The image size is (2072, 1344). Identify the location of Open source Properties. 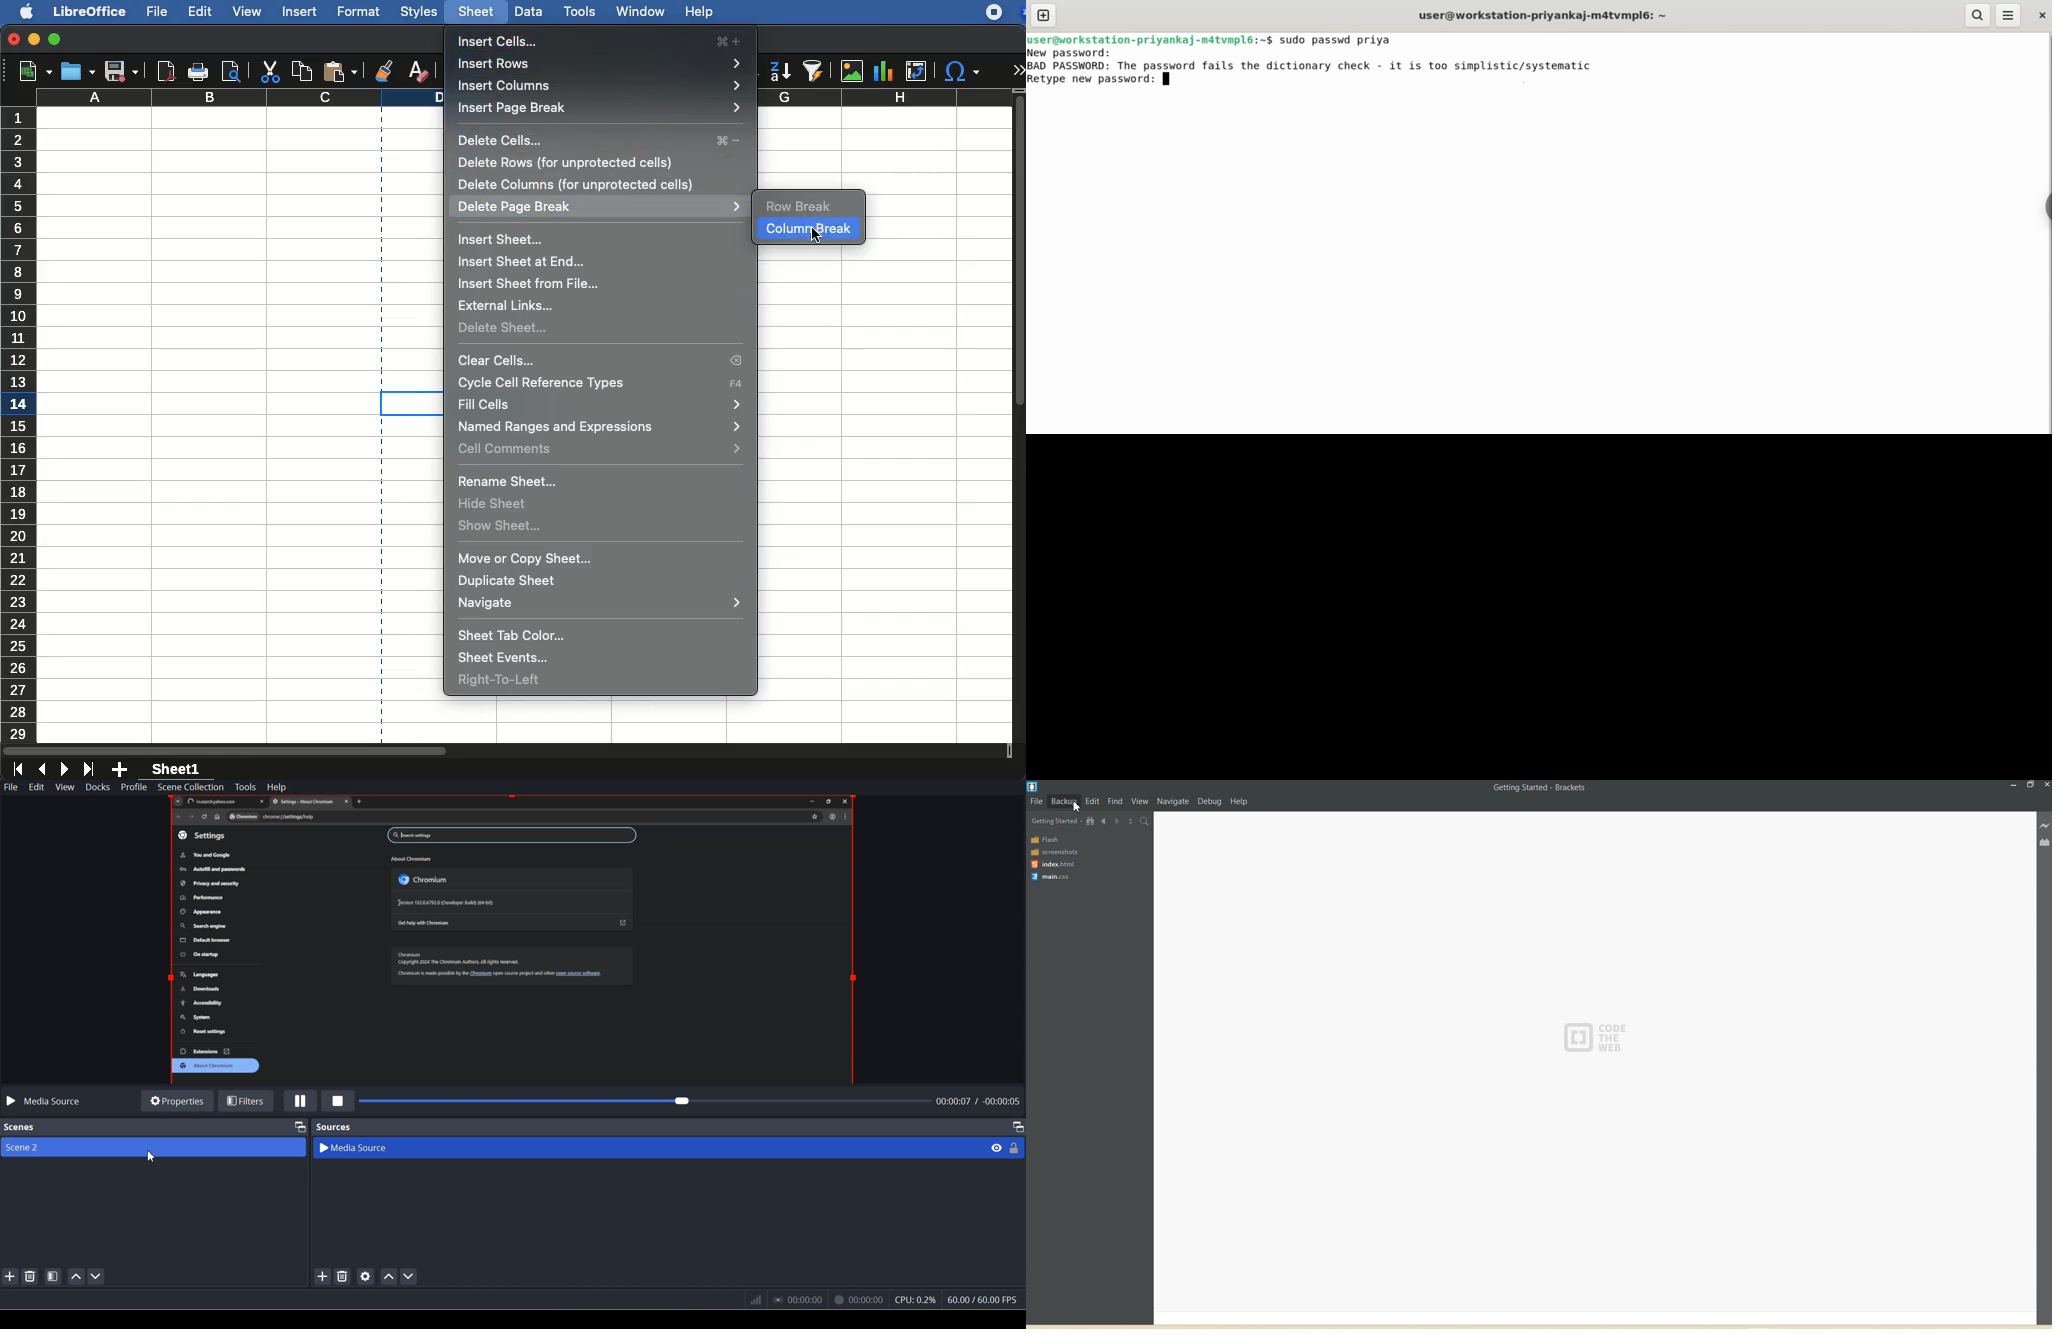
(366, 1276).